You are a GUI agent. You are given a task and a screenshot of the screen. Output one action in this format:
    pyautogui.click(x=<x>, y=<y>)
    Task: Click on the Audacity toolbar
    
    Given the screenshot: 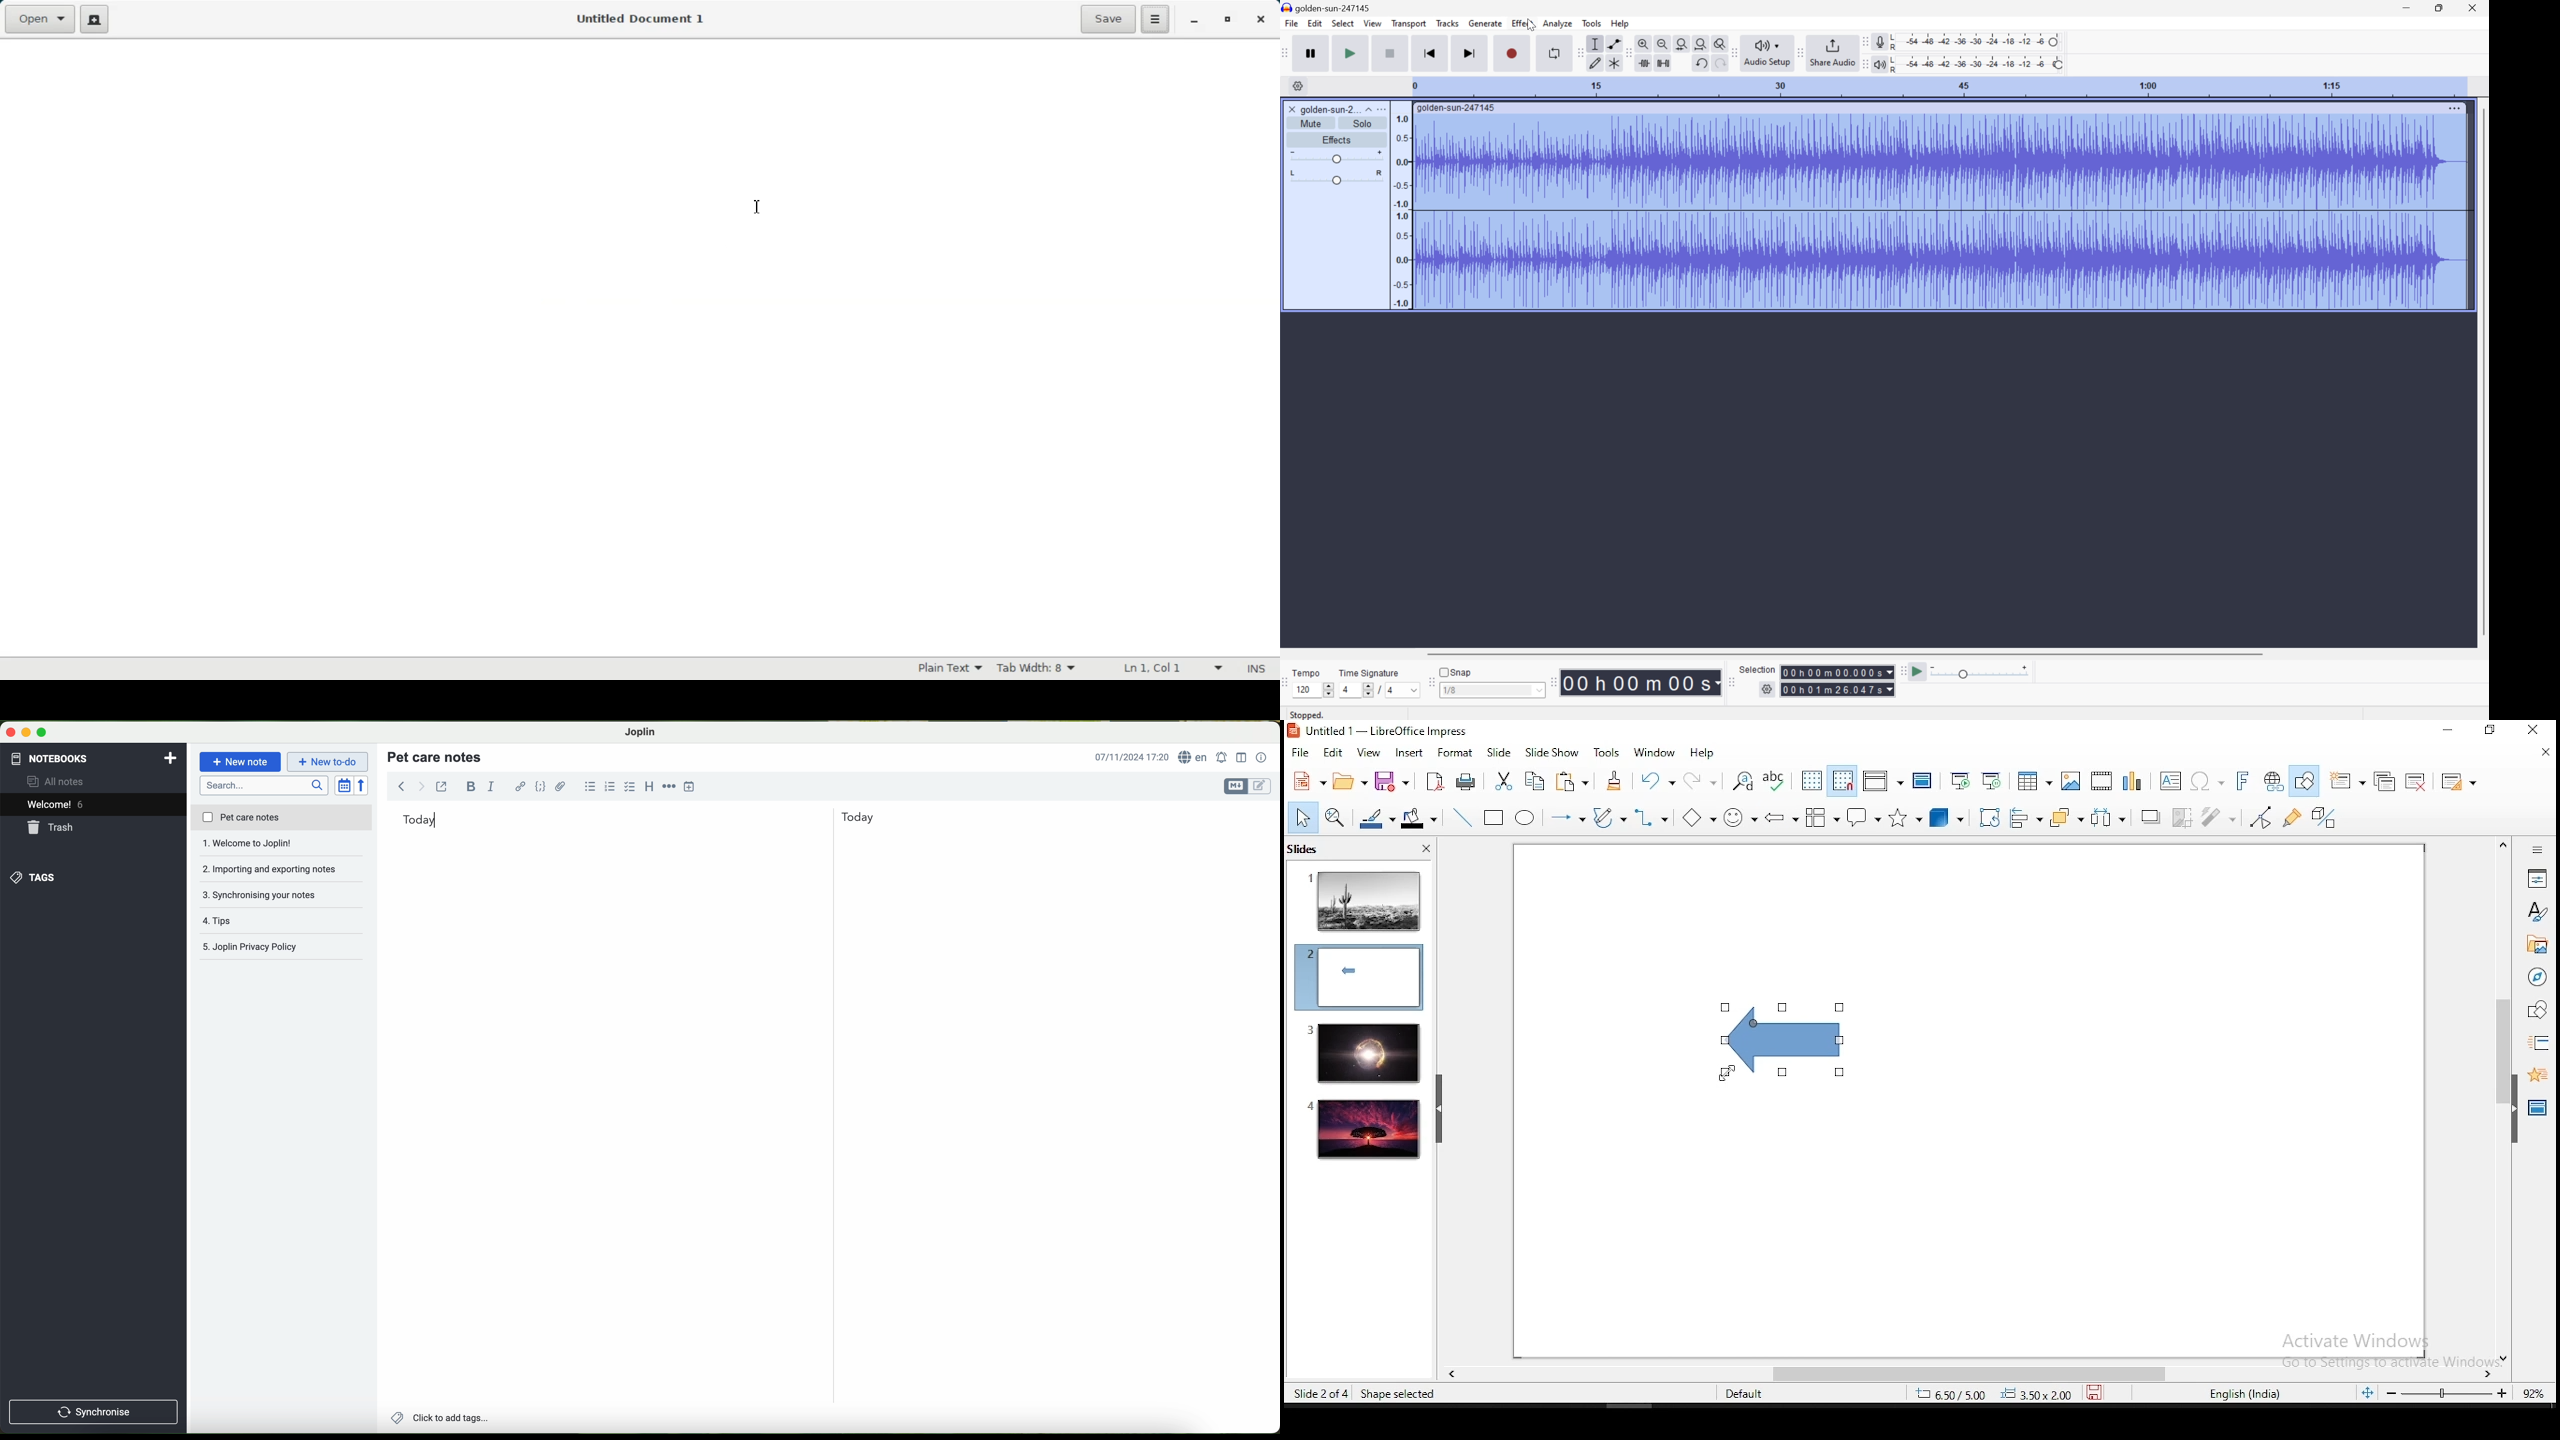 What is the action you would take?
    pyautogui.click(x=1553, y=681)
    